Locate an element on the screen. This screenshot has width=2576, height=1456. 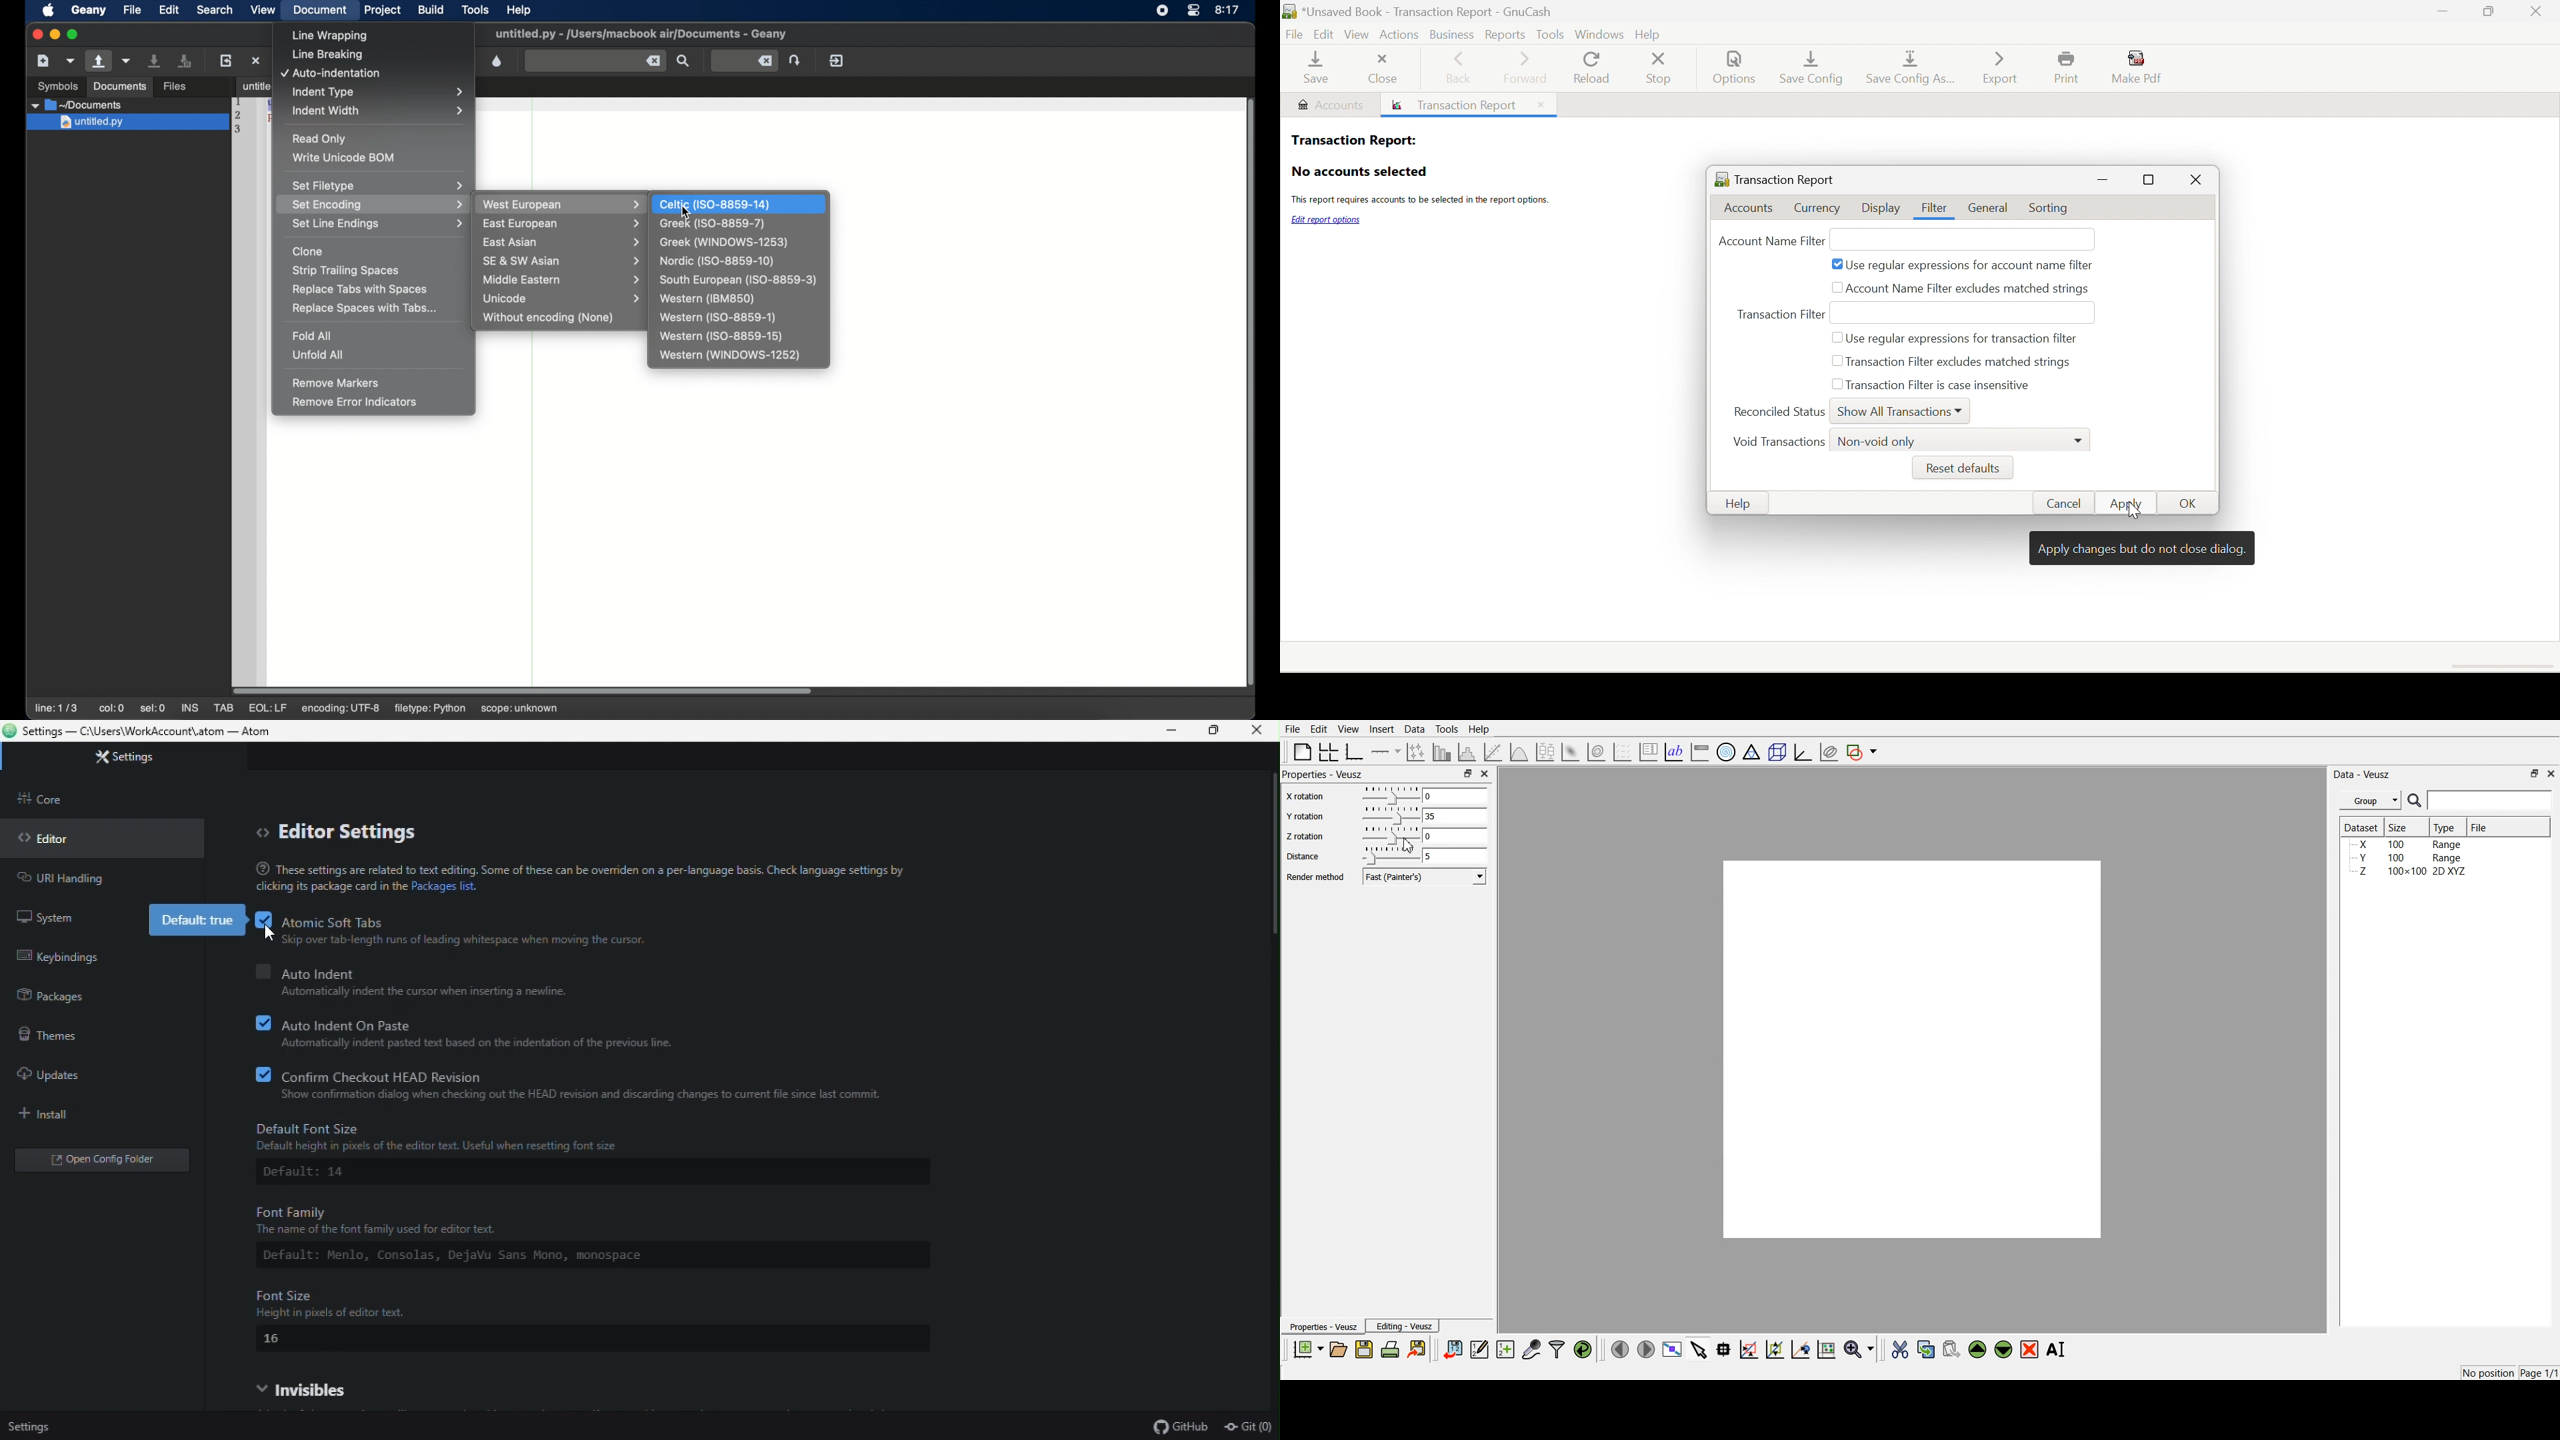
maximize is located at coordinates (75, 35).